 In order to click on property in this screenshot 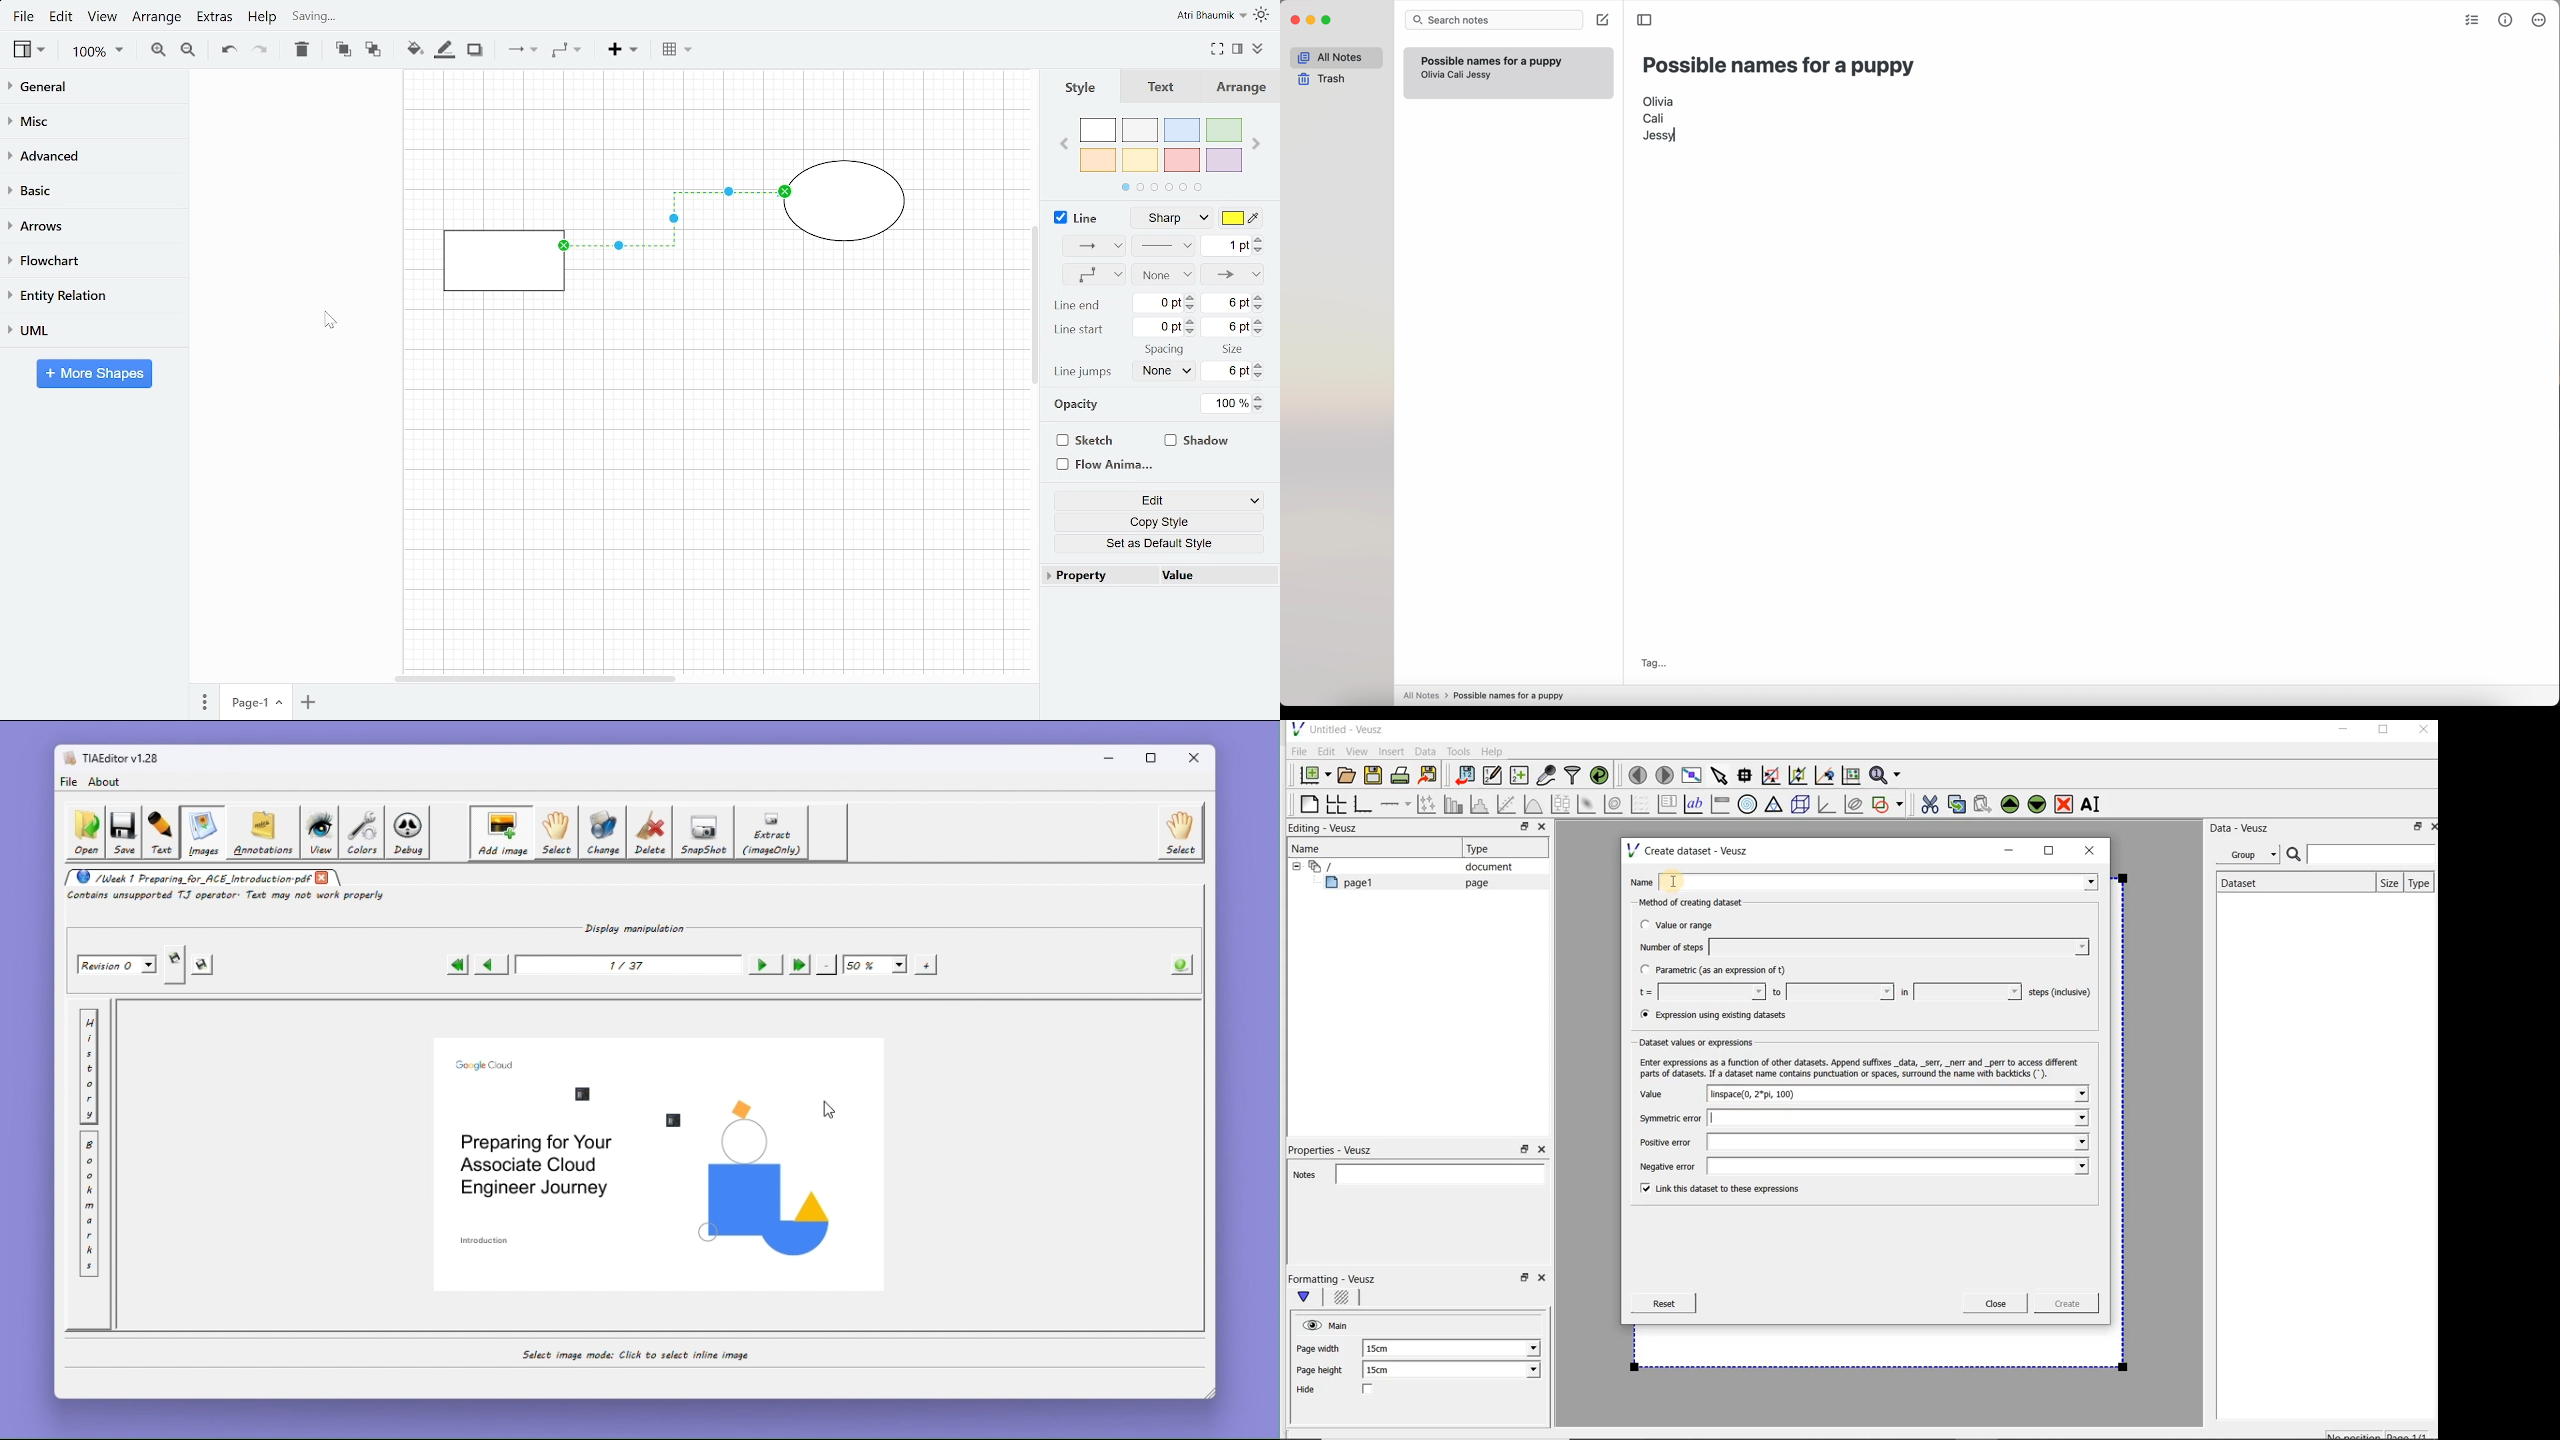, I will do `click(1094, 576)`.